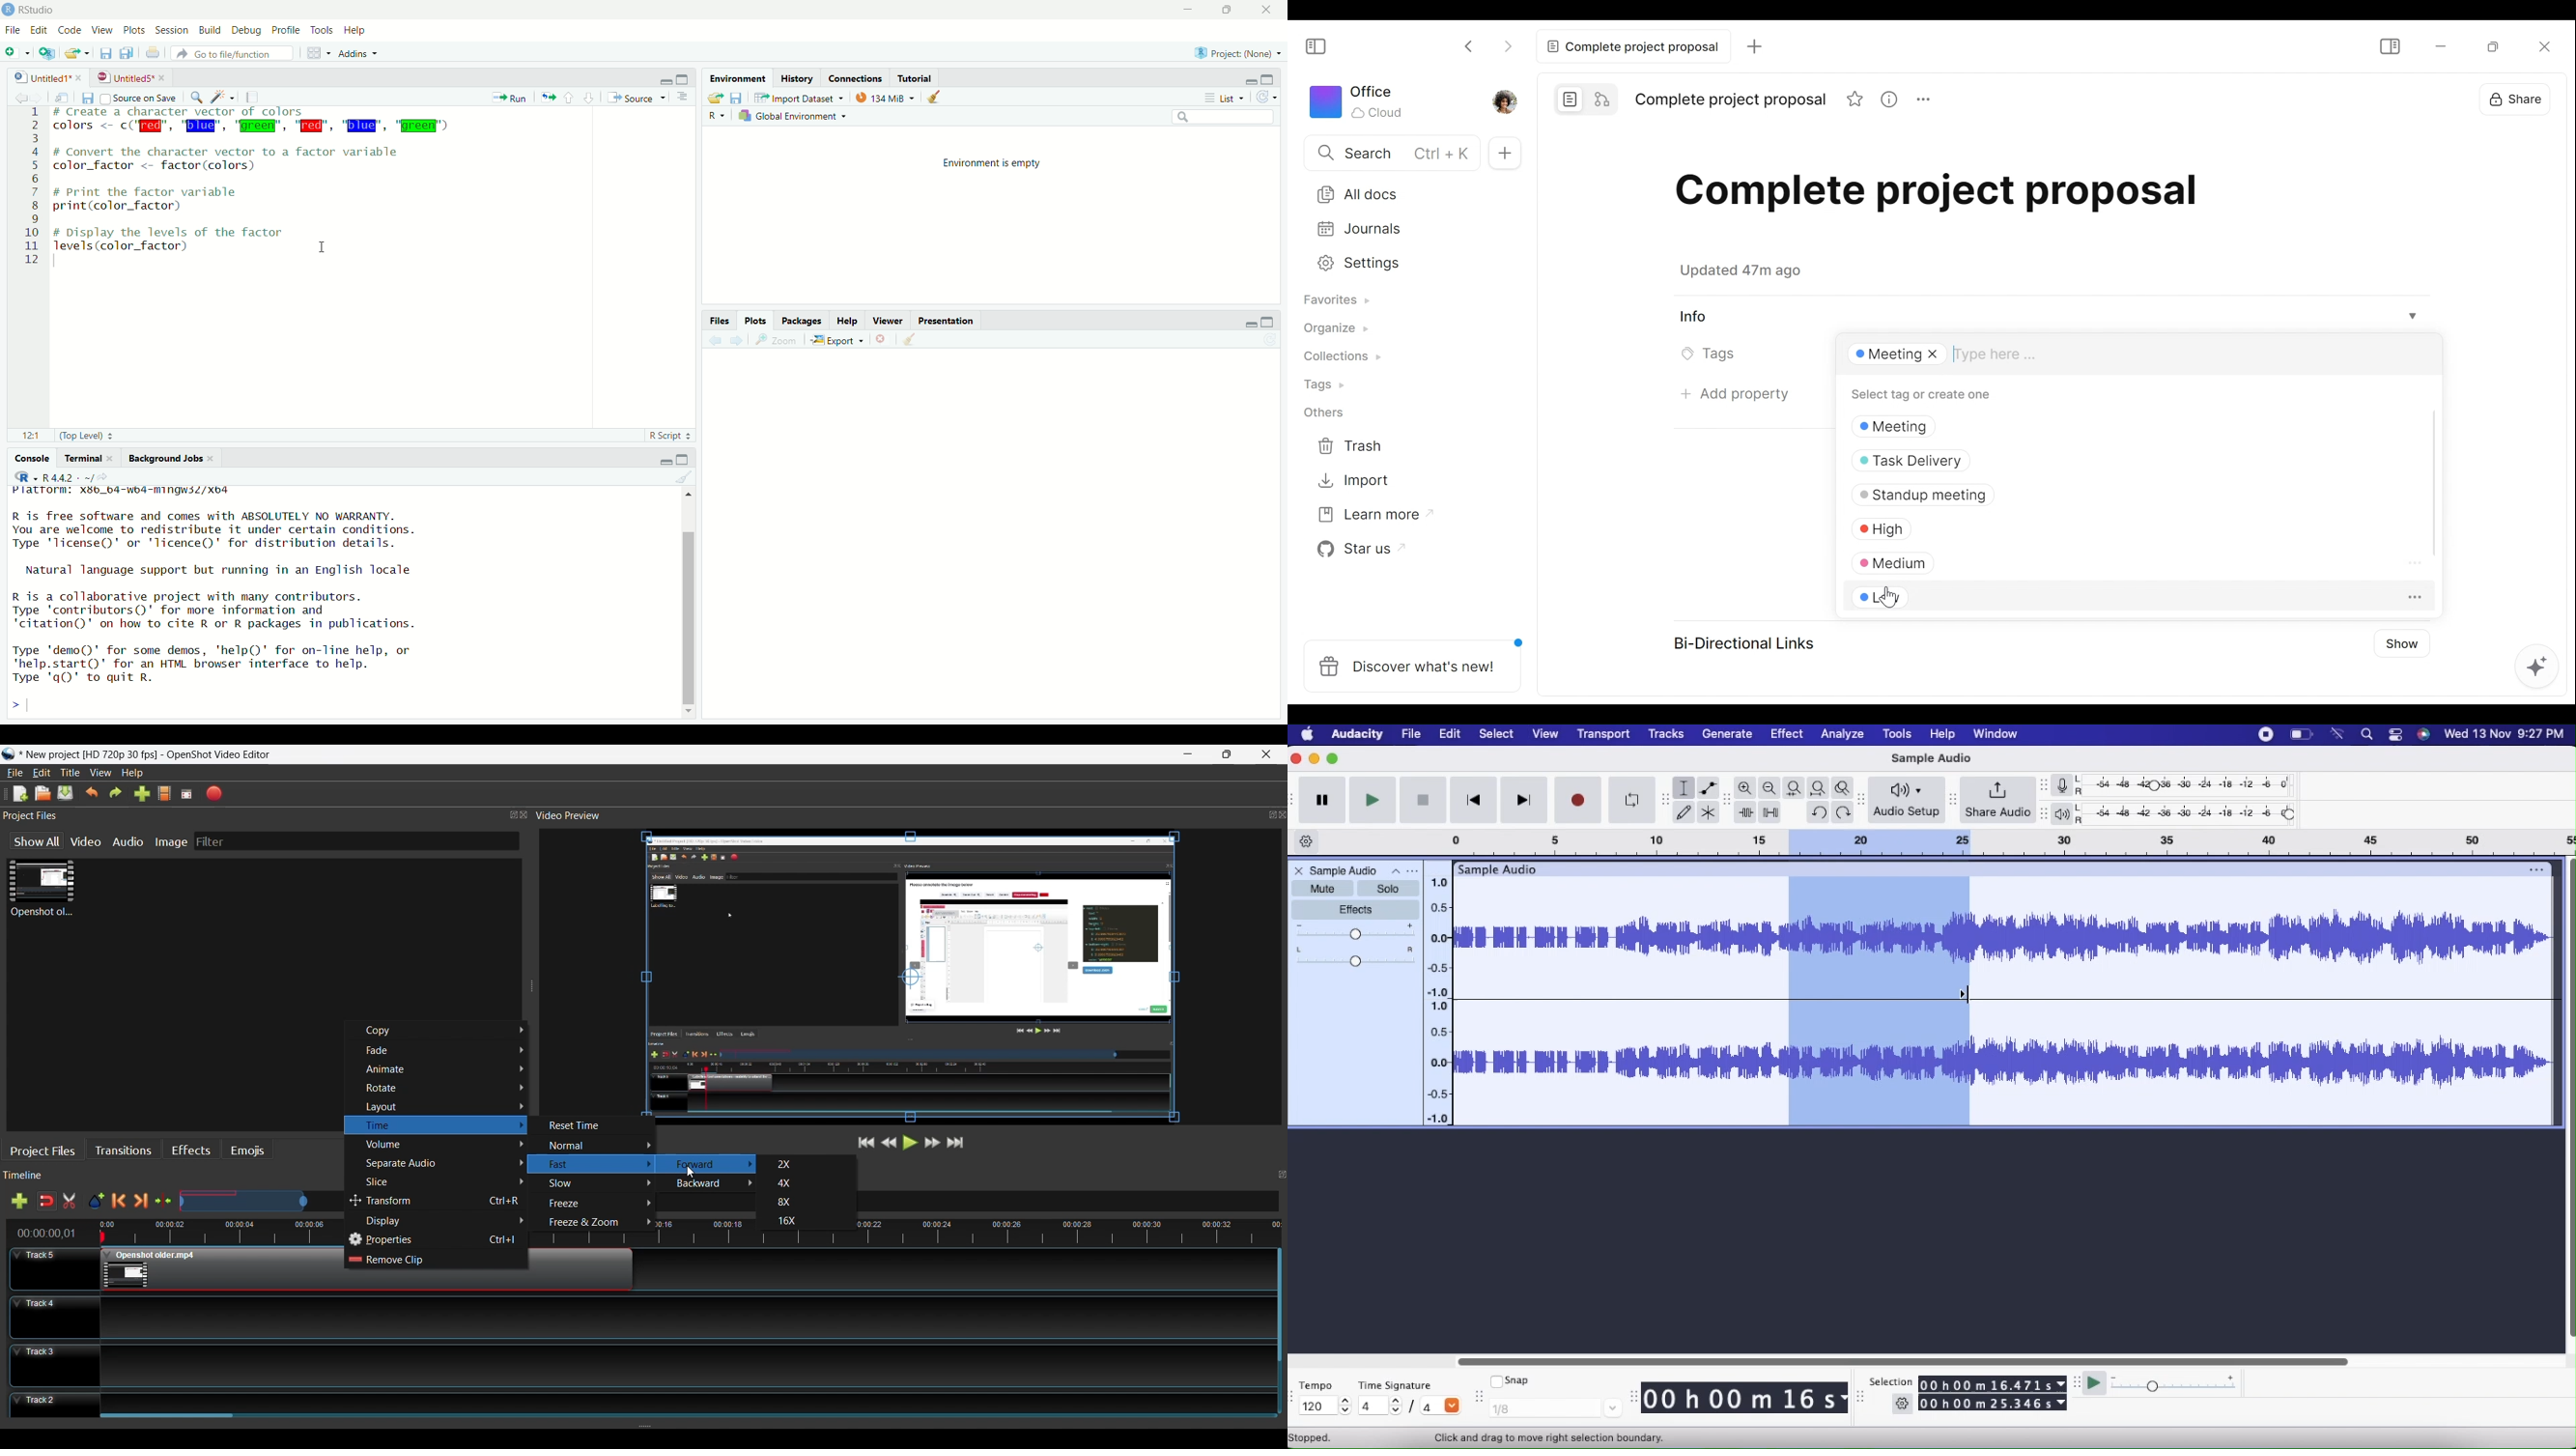 The image size is (2576, 1456). Describe the element at coordinates (1274, 321) in the screenshot. I see `maximize` at that location.